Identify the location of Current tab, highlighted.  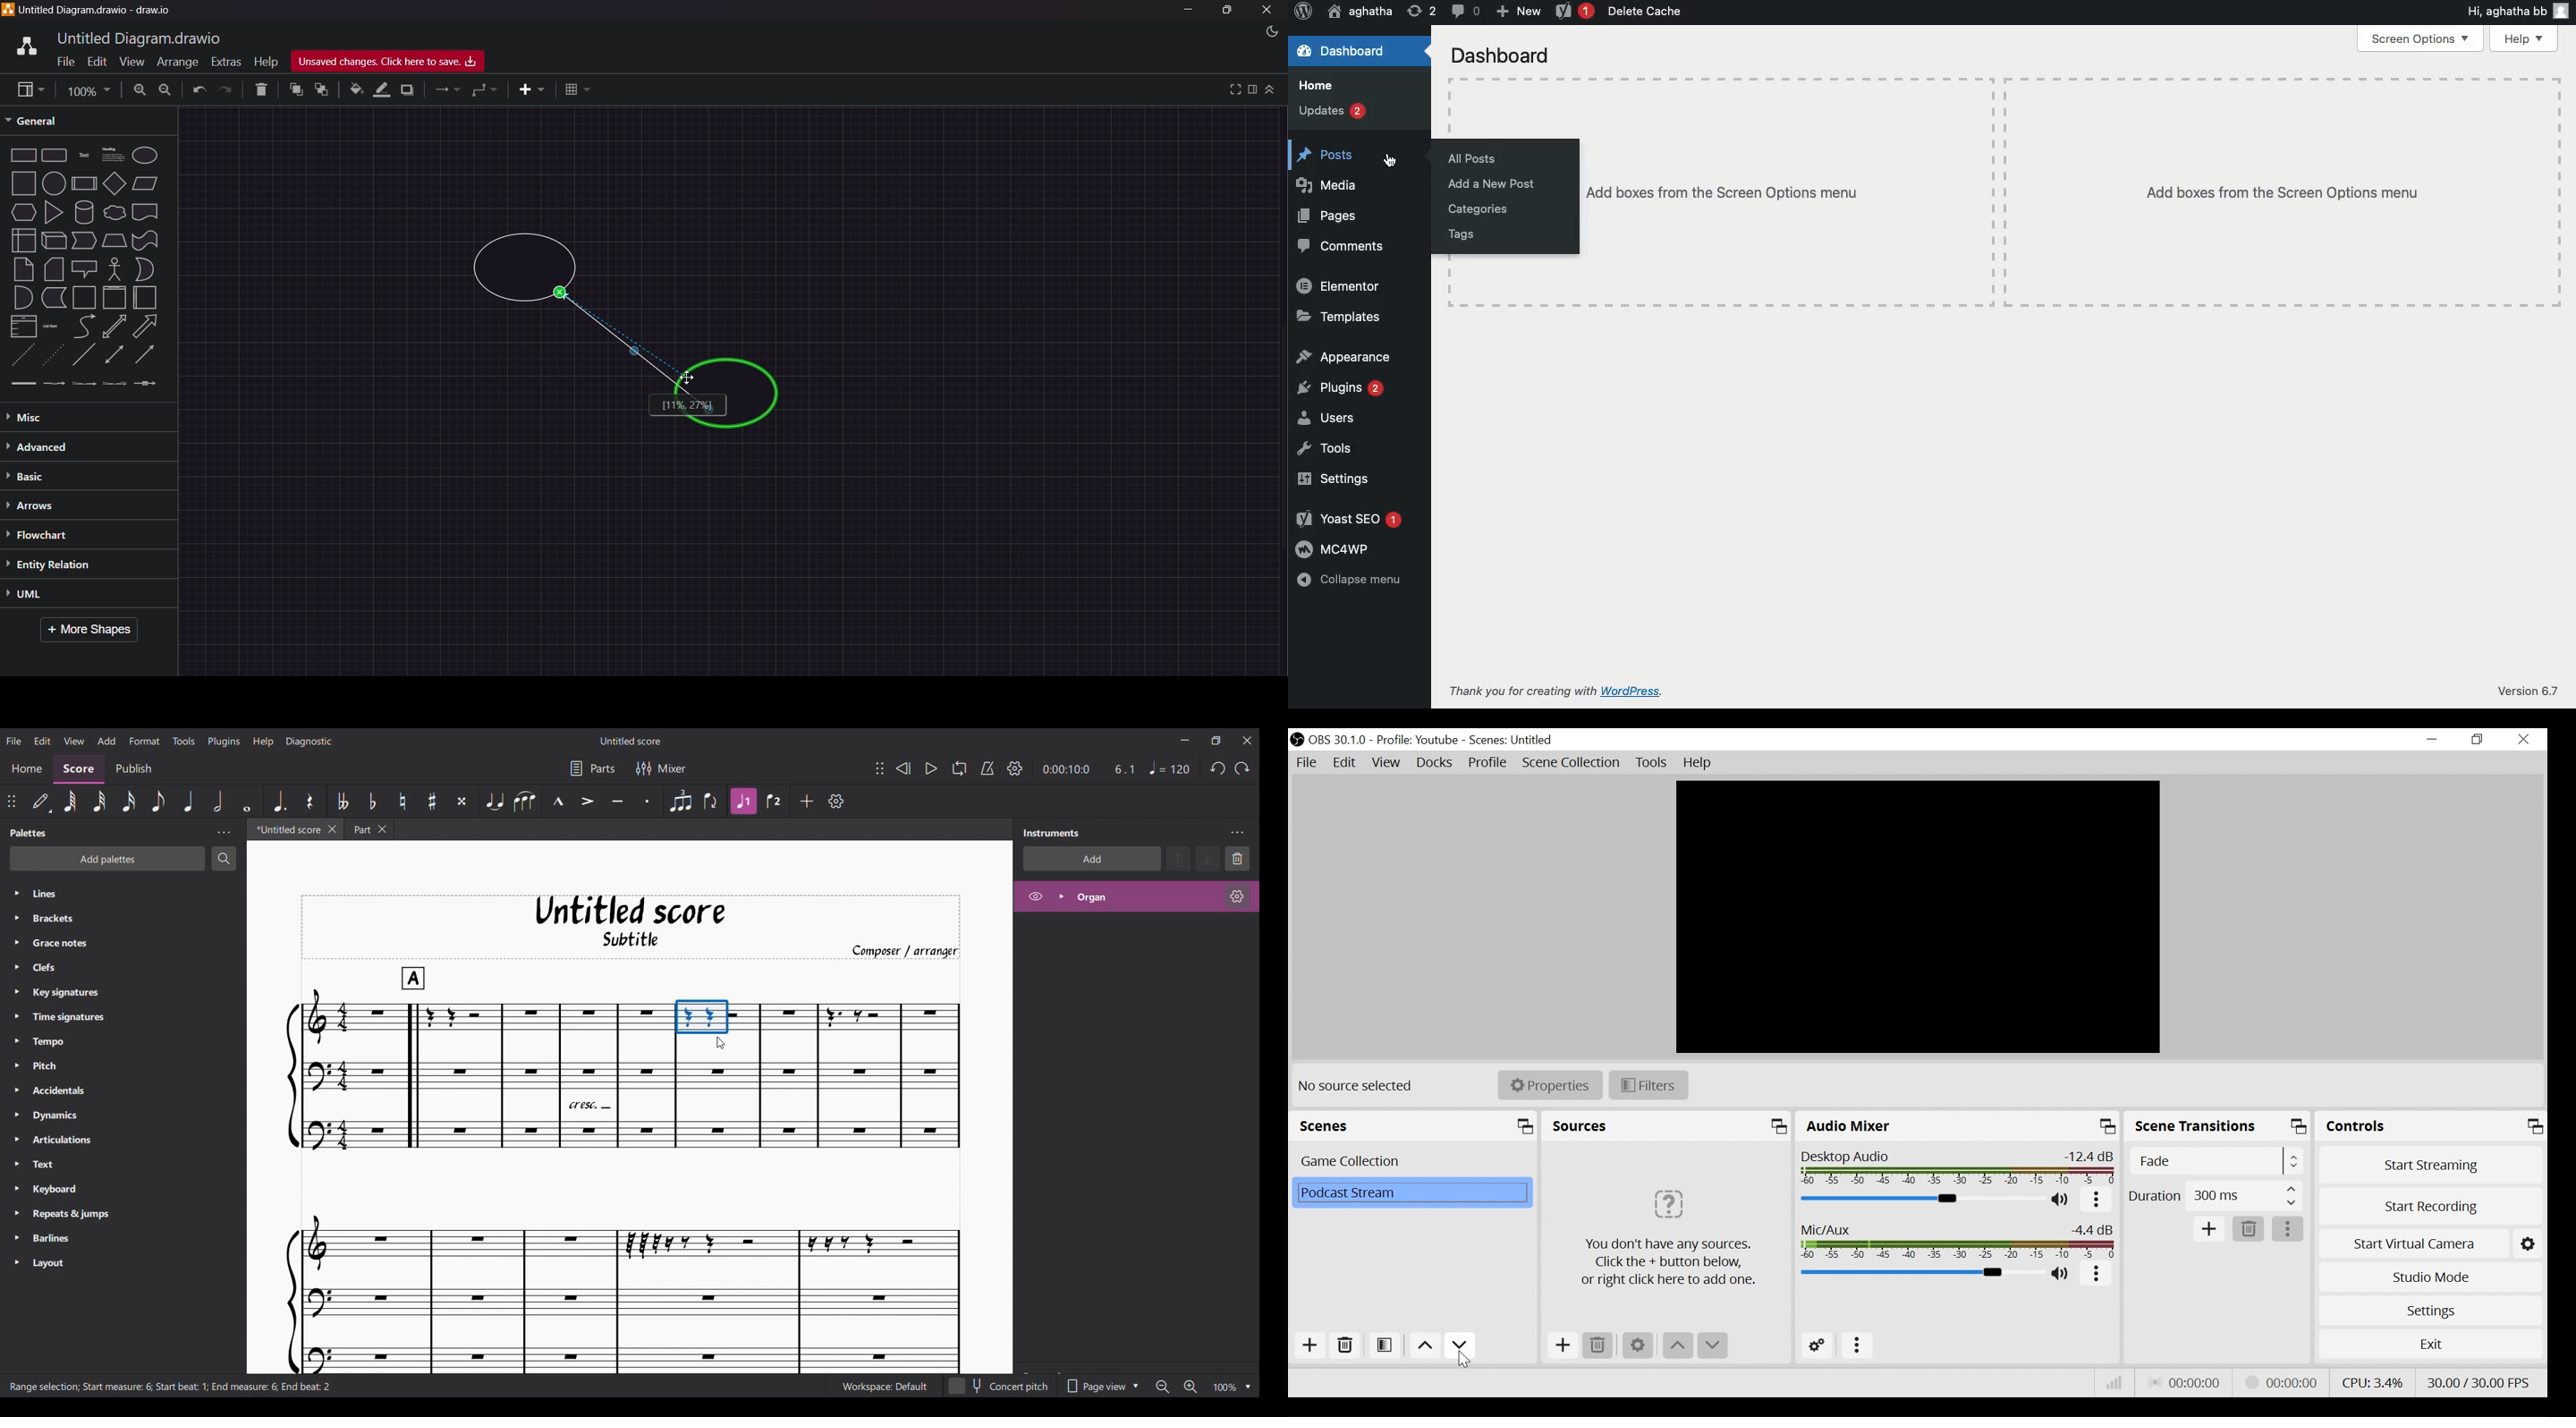
(287, 829).